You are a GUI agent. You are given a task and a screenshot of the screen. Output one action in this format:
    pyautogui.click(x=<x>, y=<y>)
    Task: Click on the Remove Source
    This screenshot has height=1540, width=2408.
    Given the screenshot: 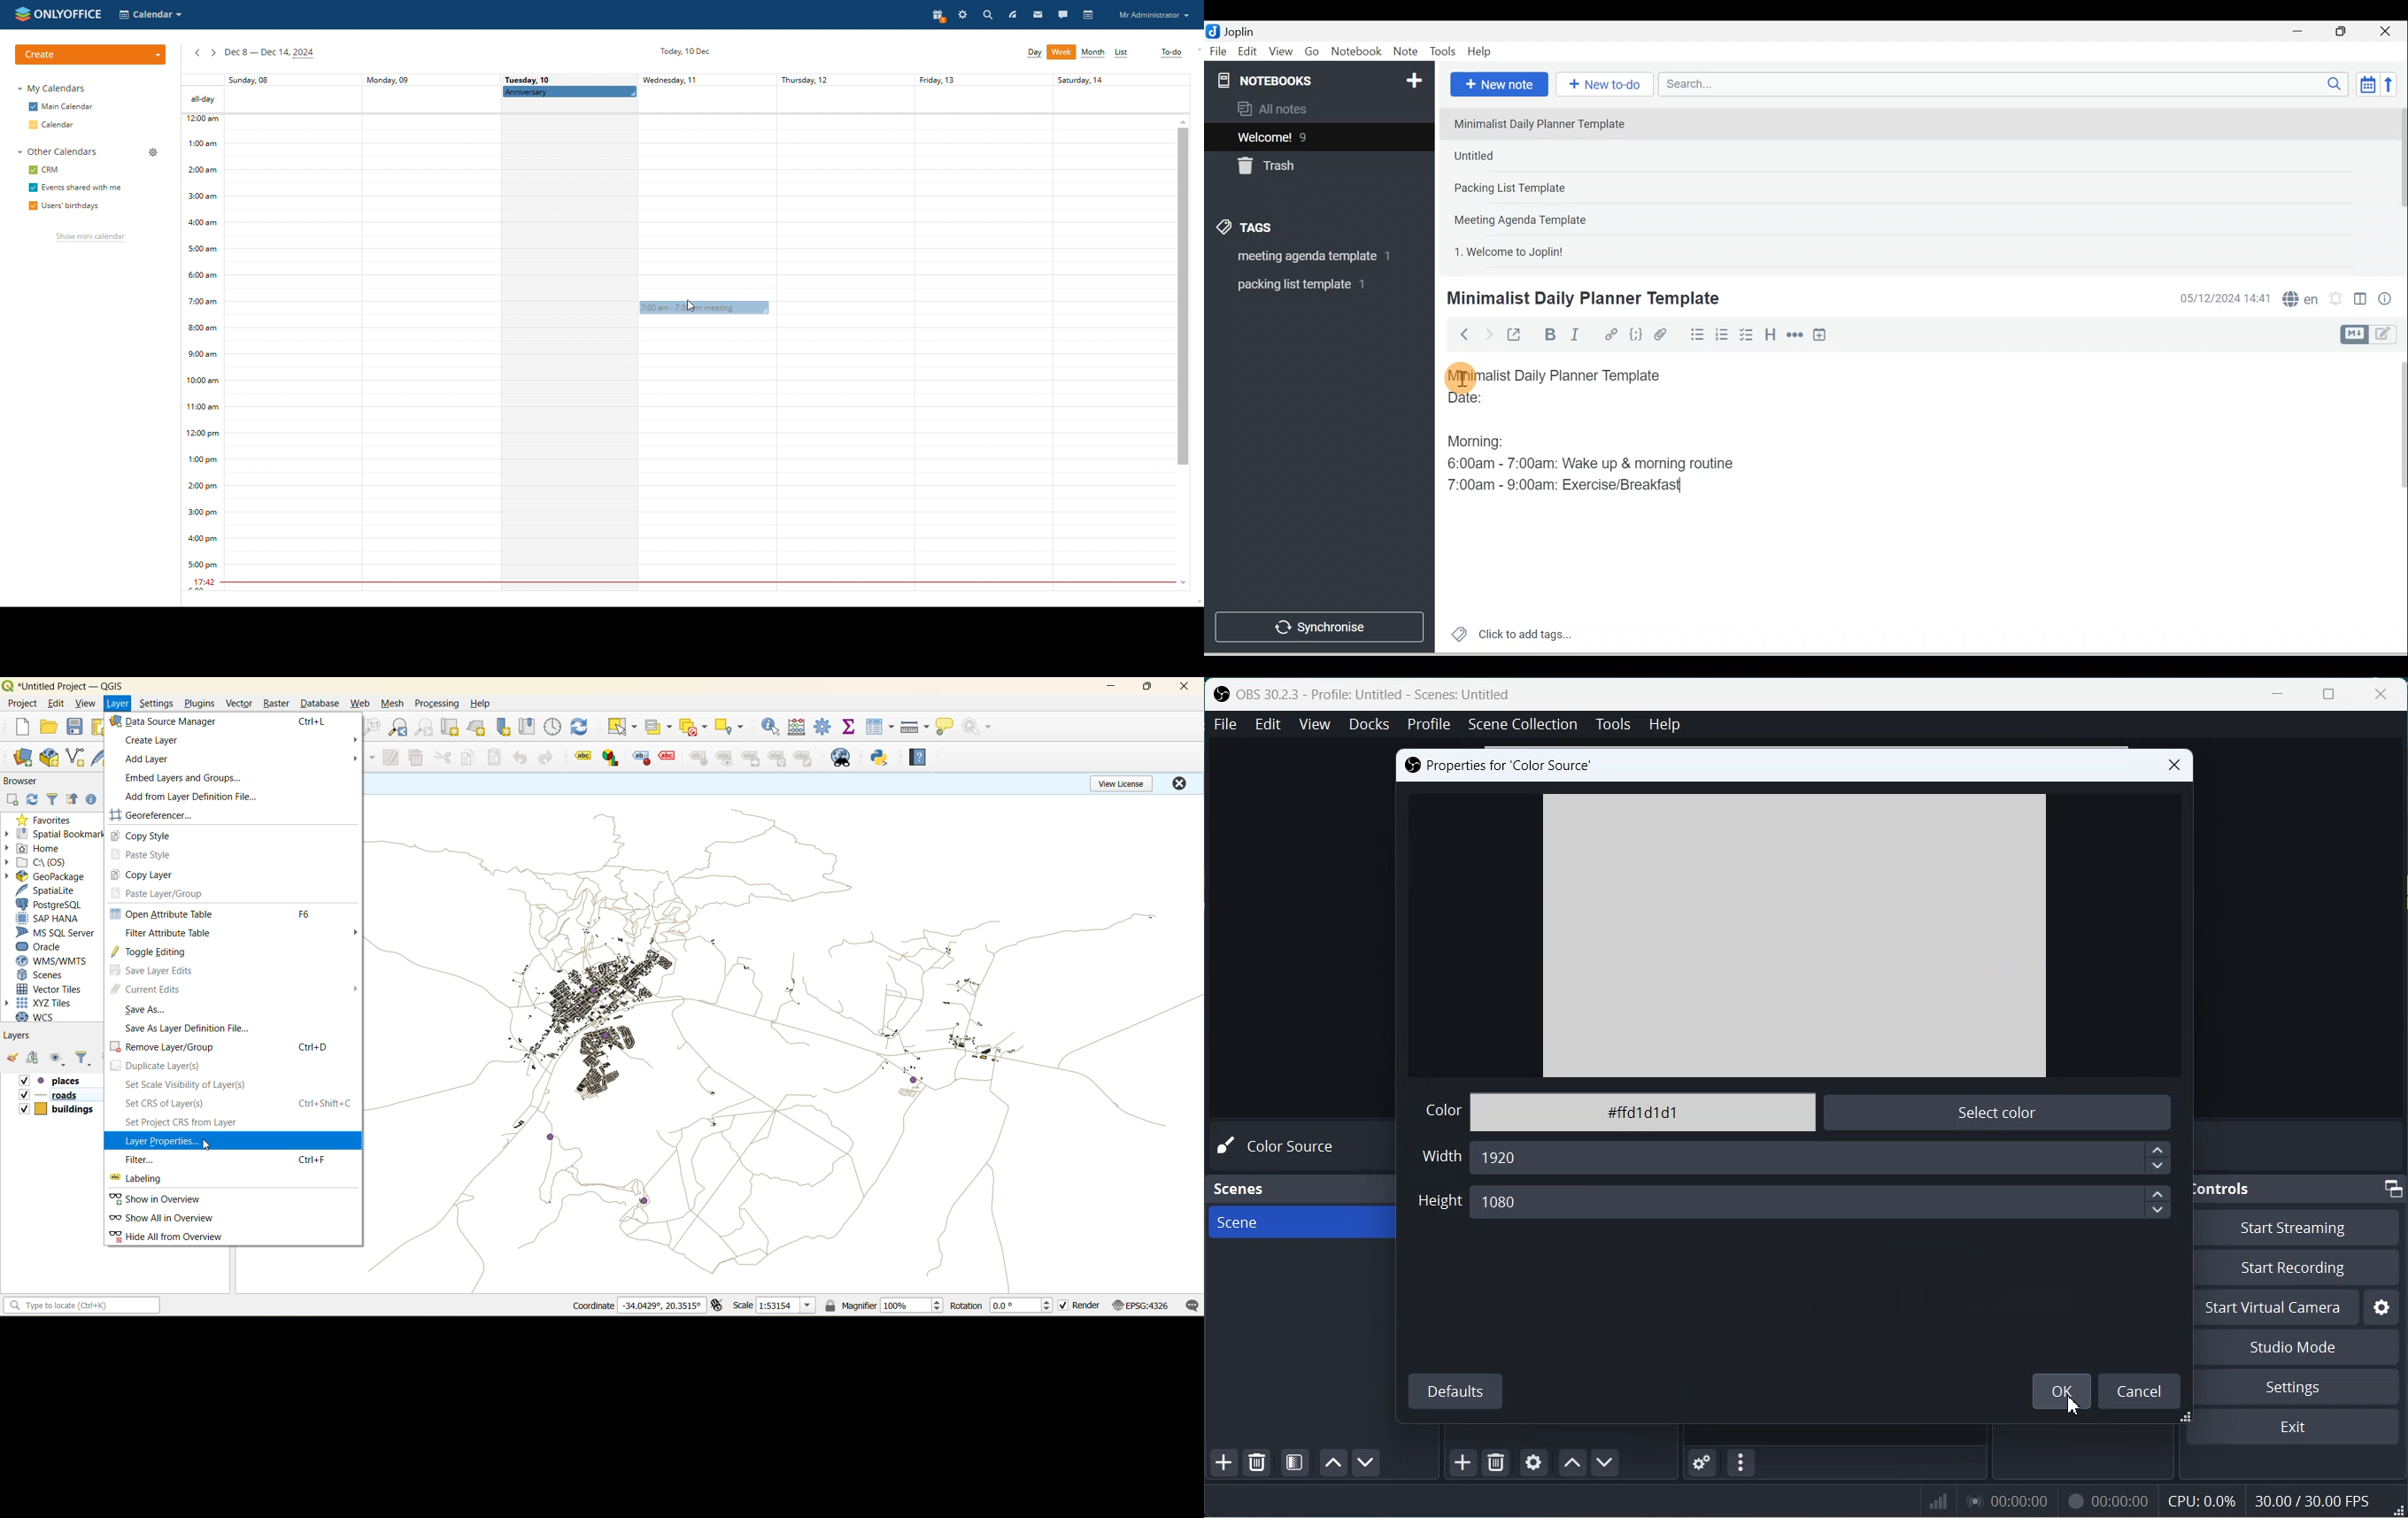 What is the action you would take?
    pyautogui.click(x=1498, y=1462)
    